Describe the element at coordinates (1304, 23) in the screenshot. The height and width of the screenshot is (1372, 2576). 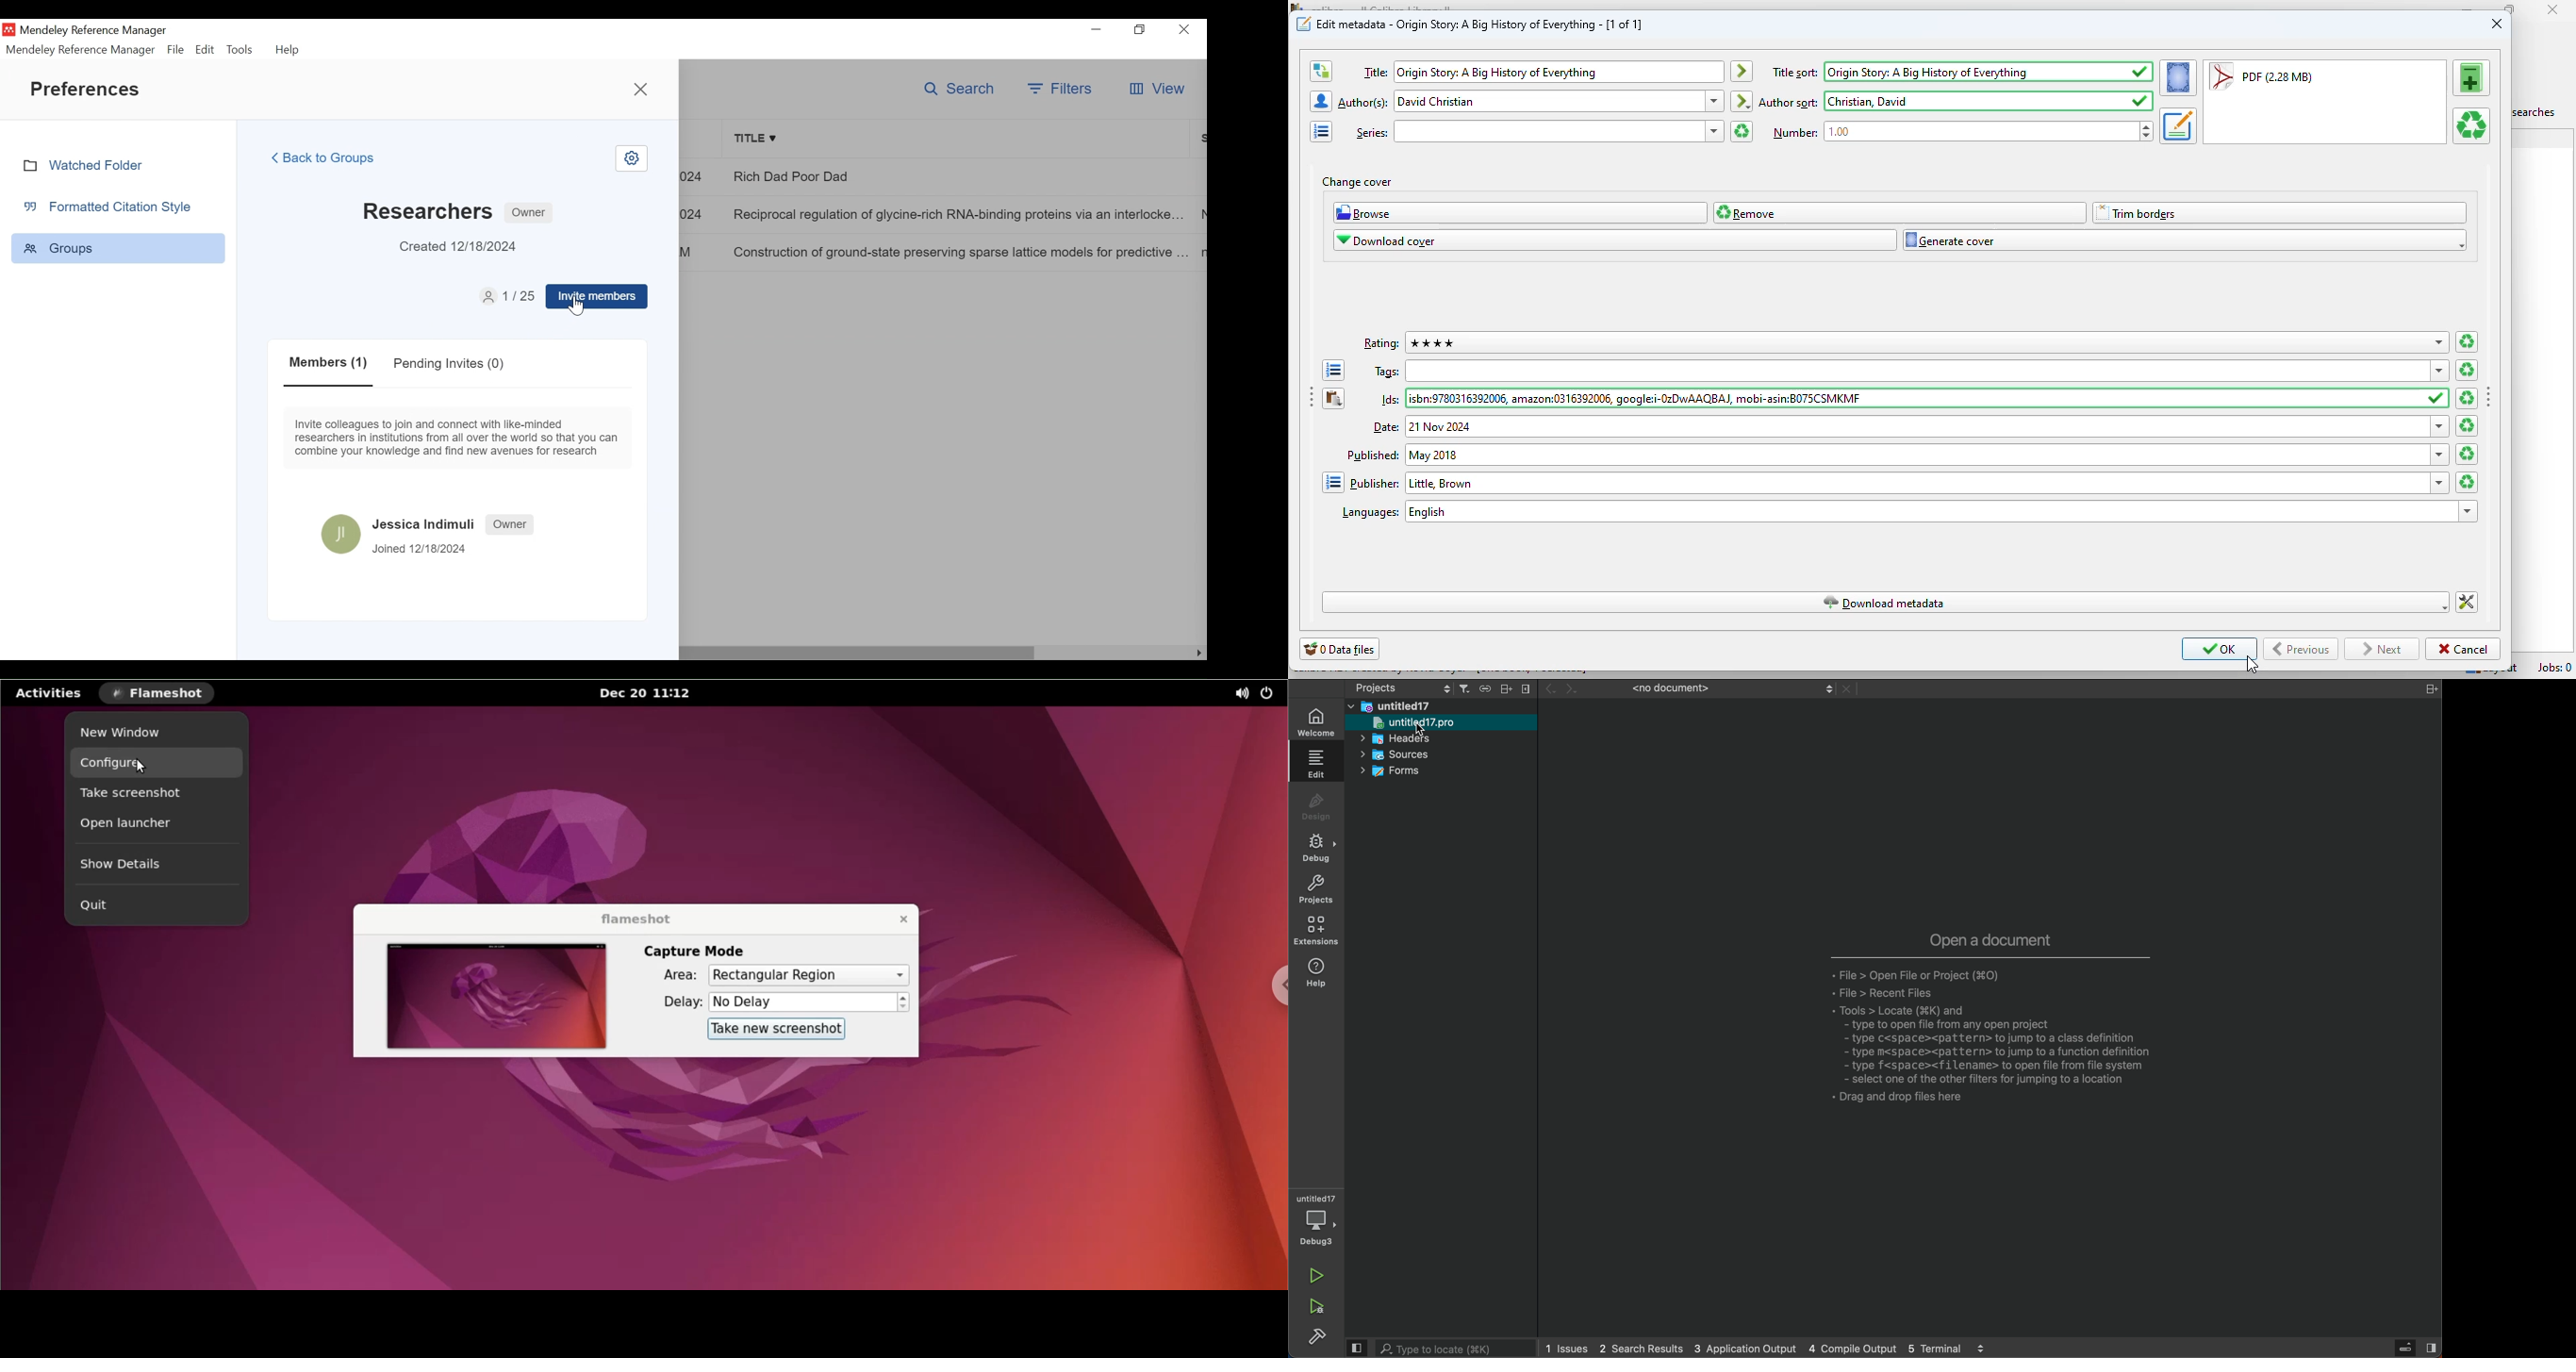
I see `logo` at that location.